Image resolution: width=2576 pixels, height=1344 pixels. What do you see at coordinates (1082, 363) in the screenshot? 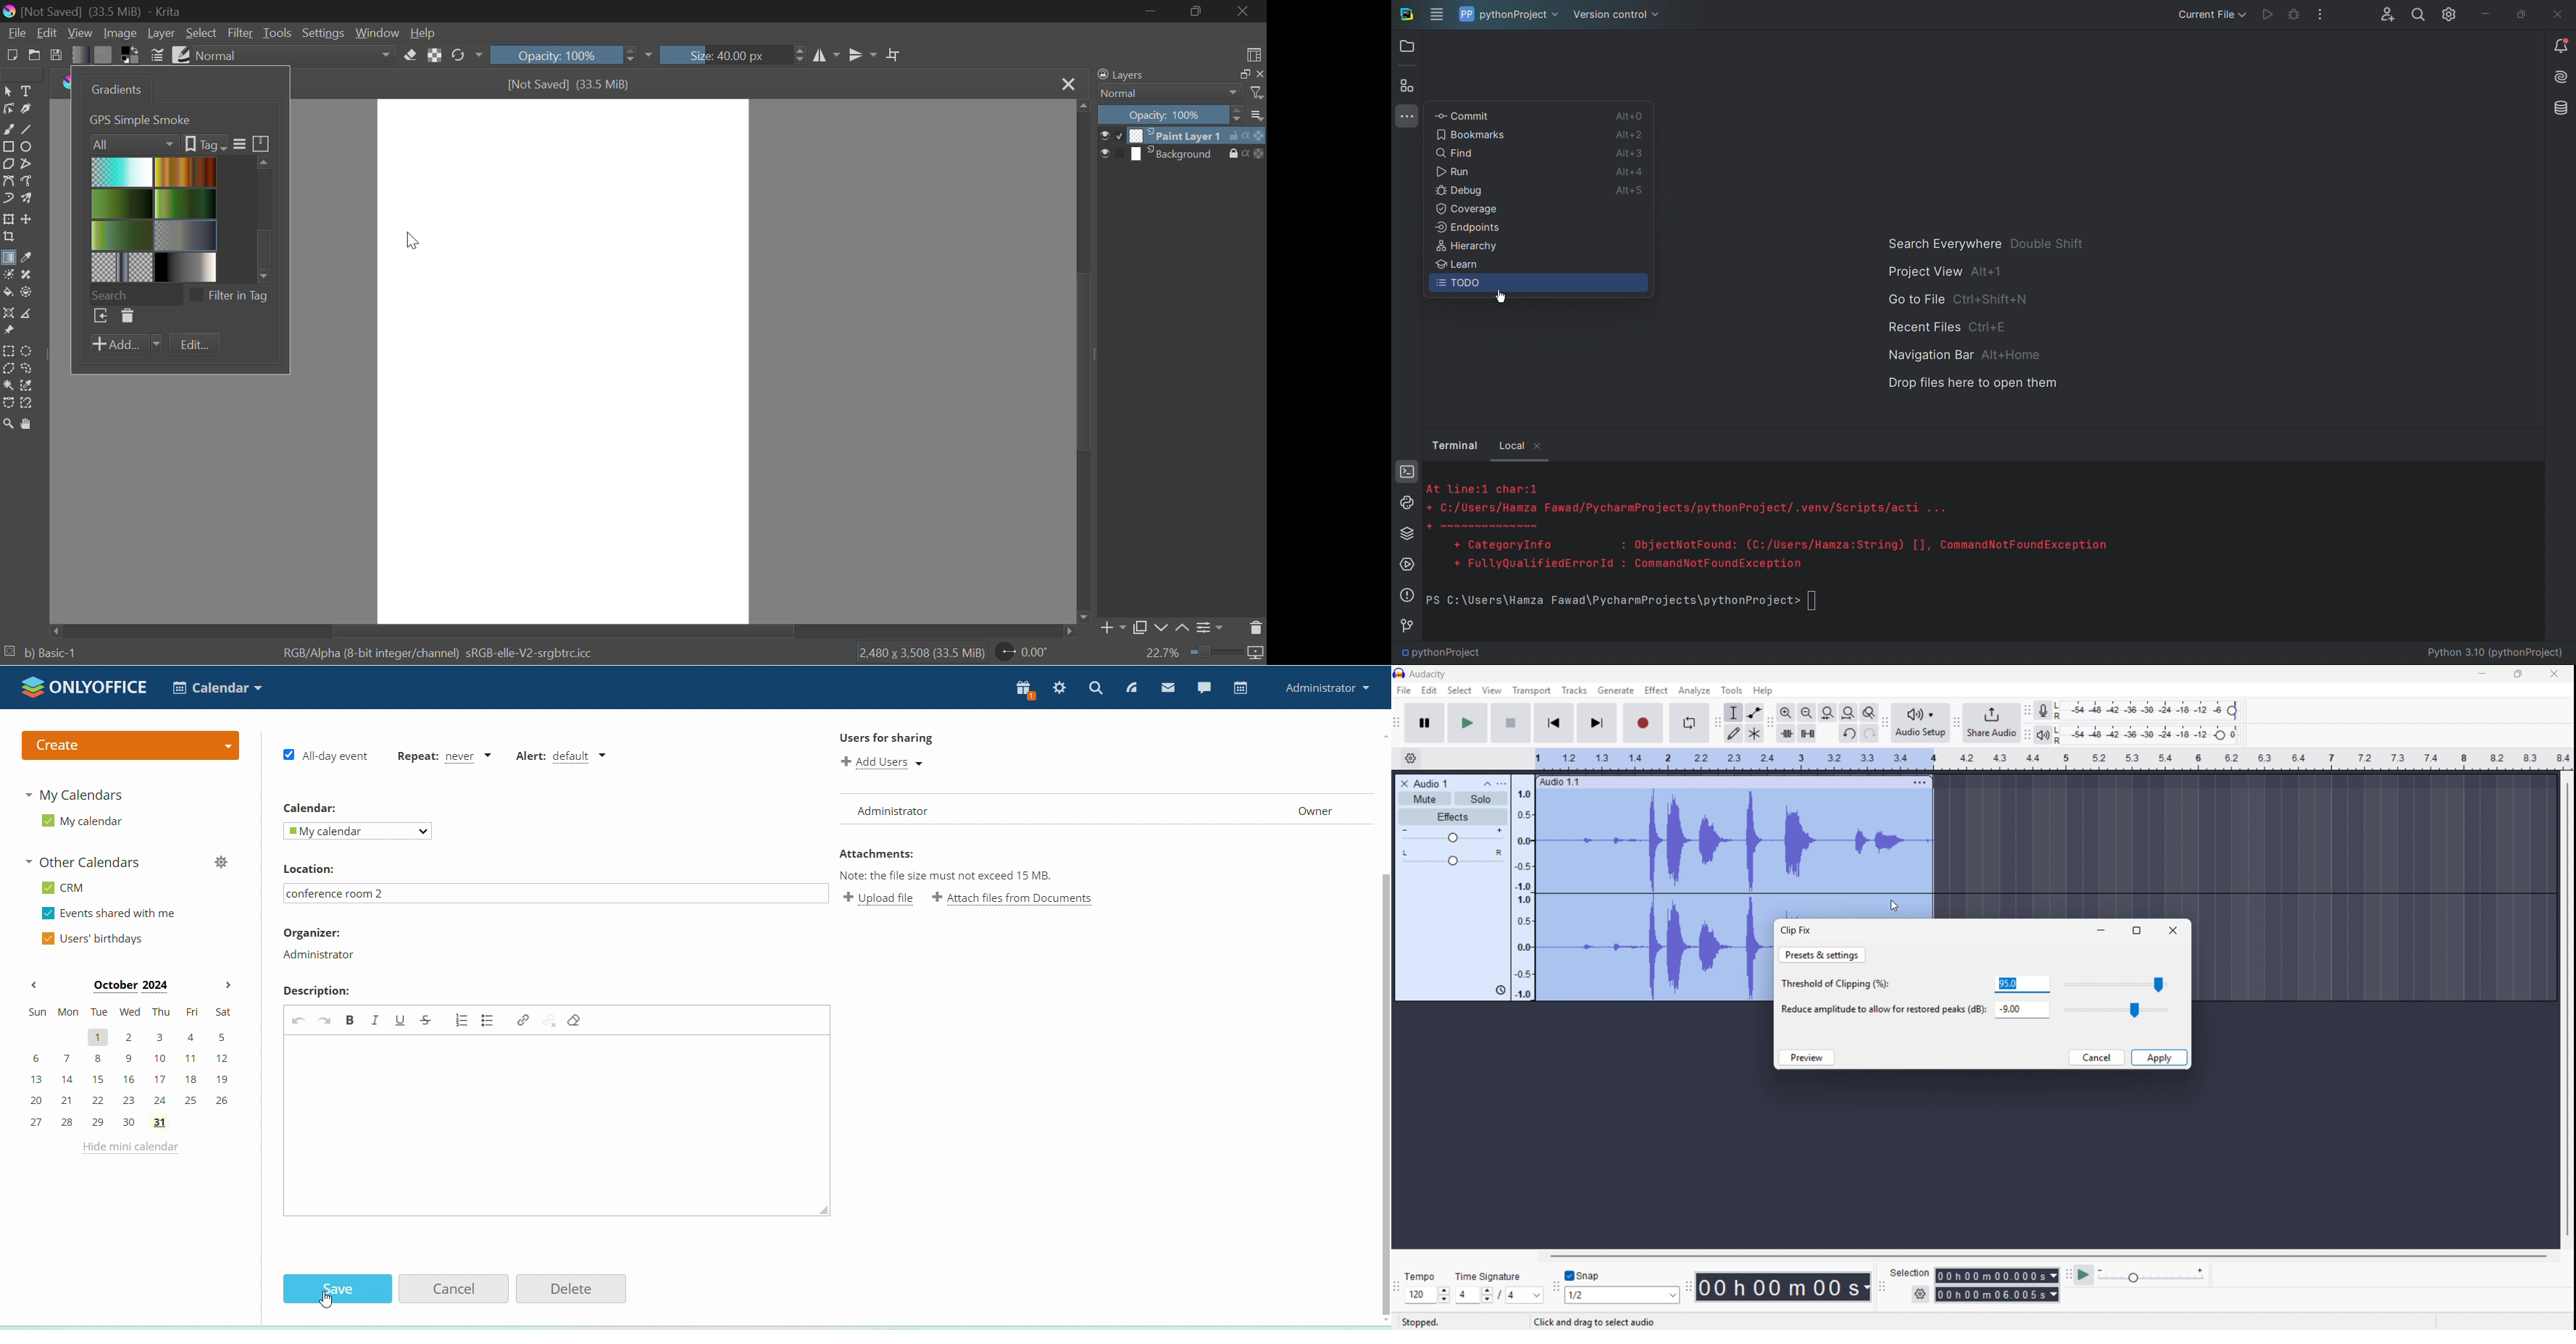
I see `Scroll Bar` at bounding box center [1082, 363].